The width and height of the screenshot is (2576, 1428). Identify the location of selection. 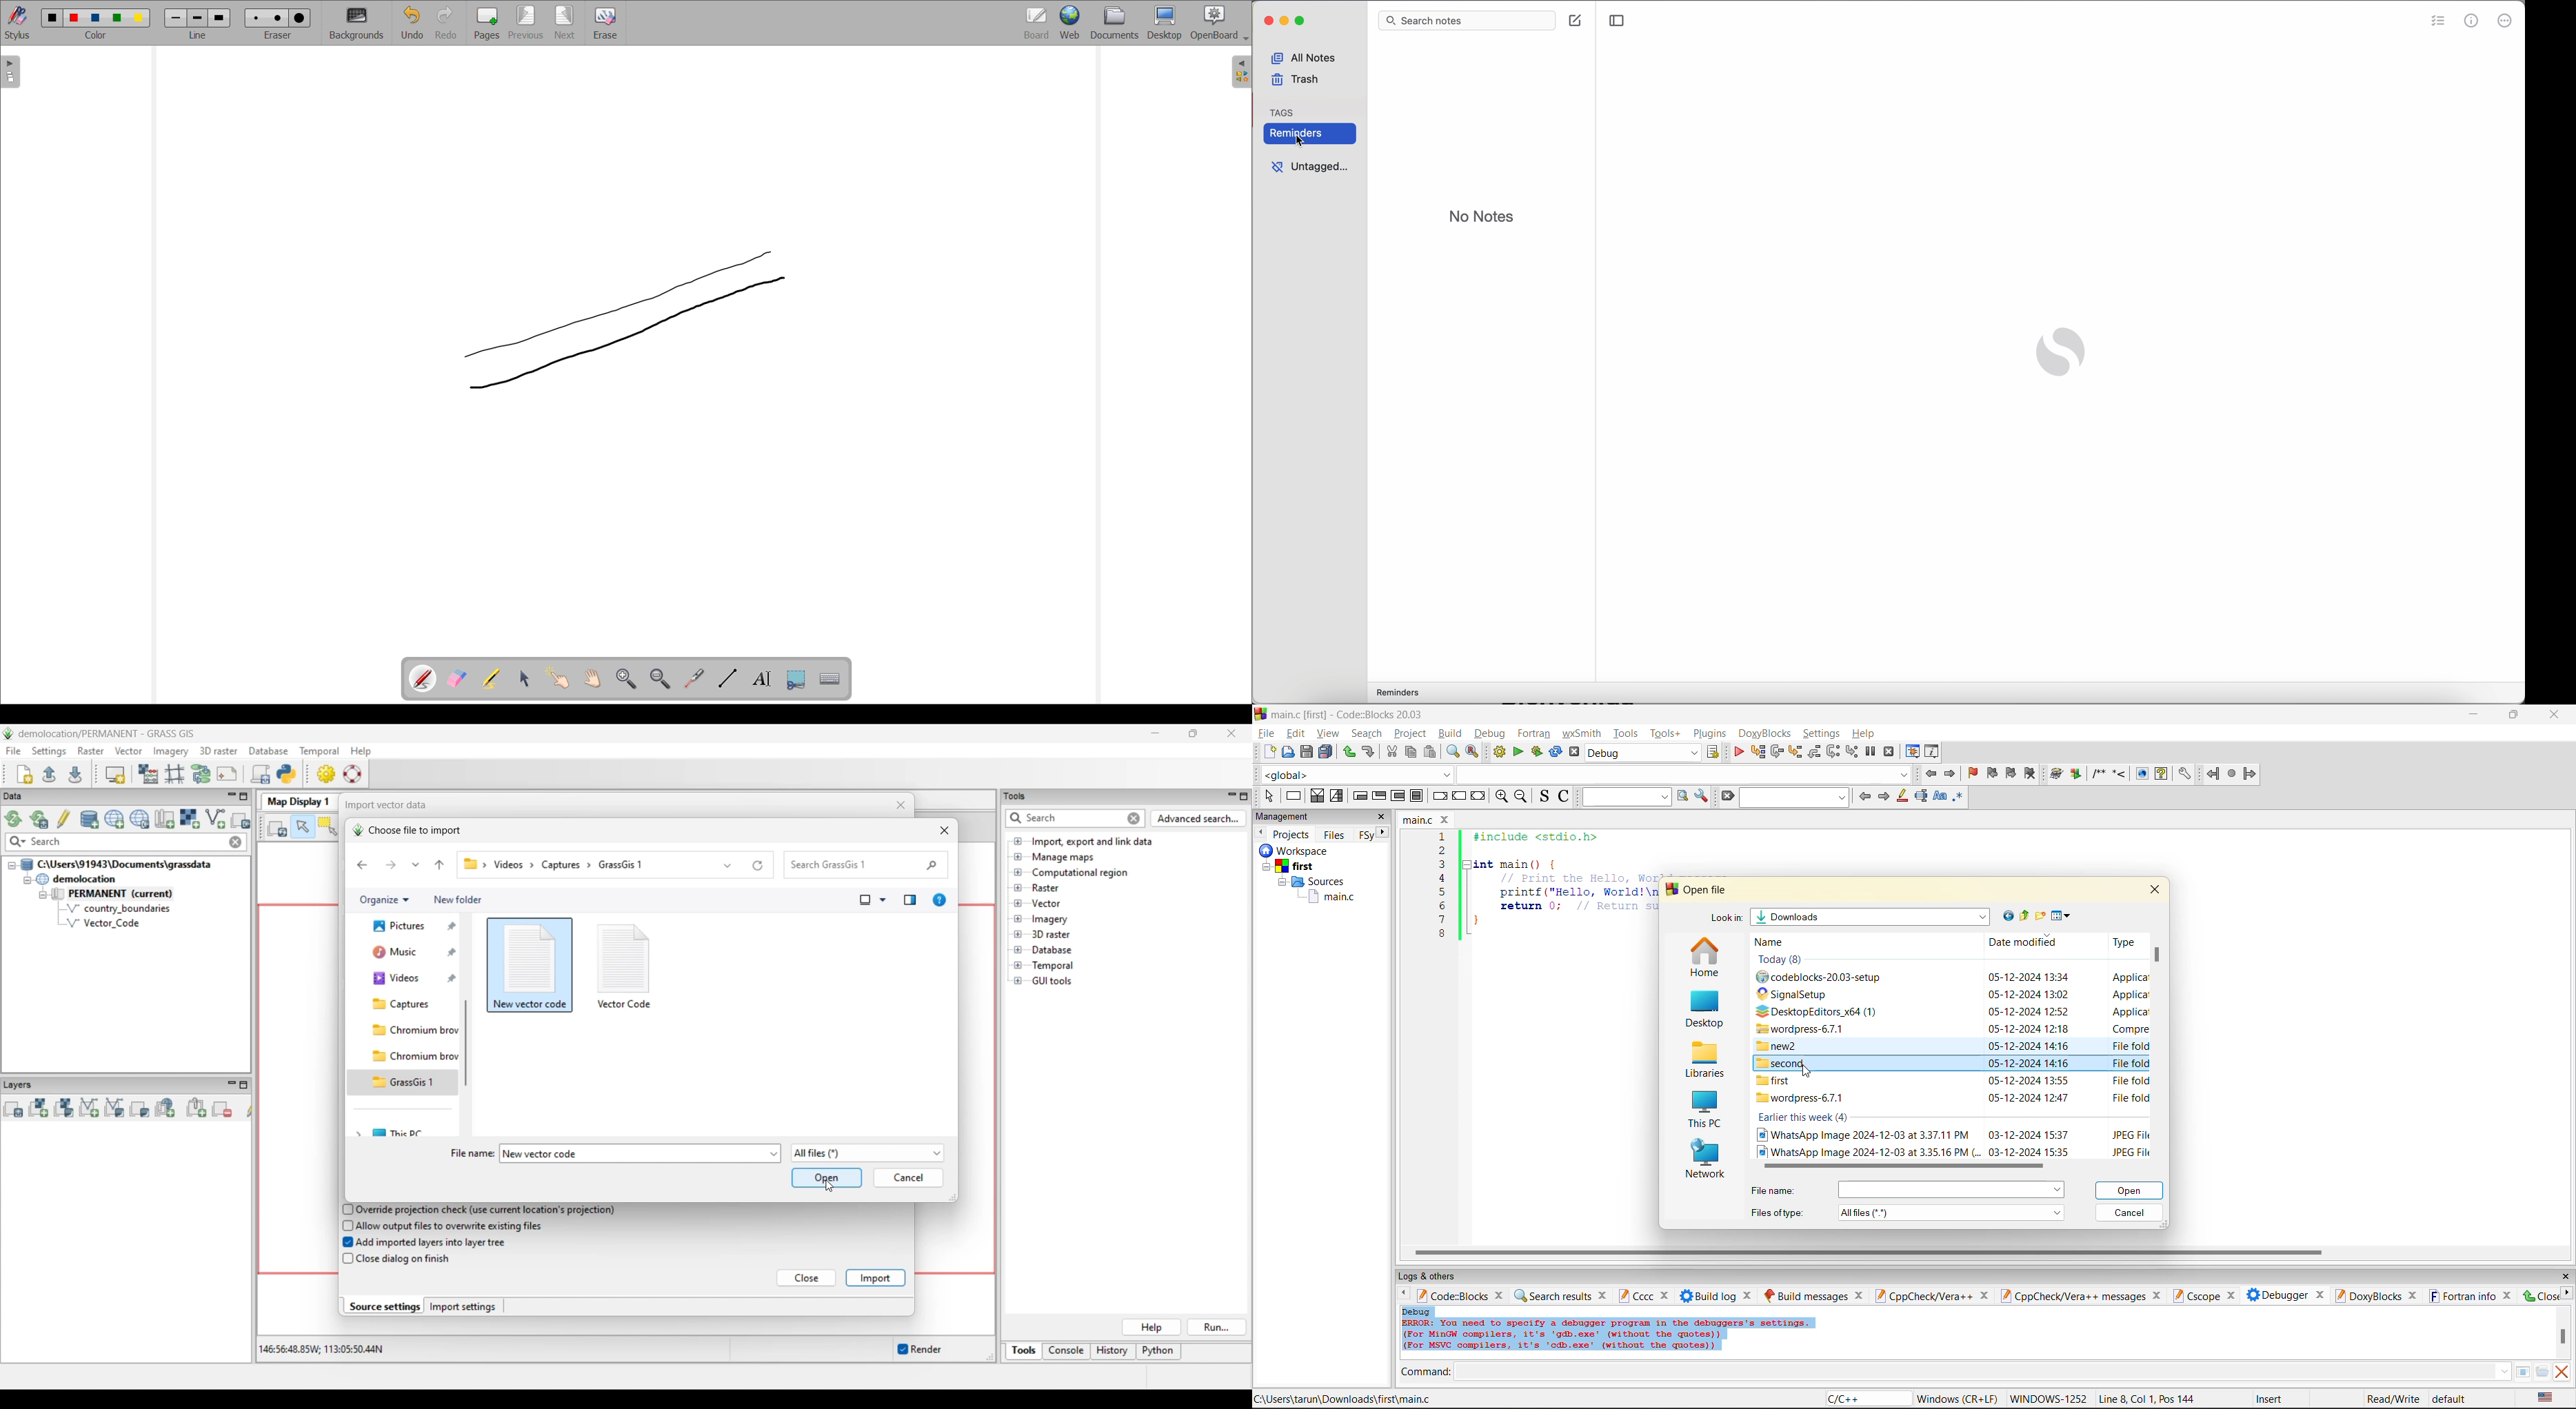
(1337, 796).